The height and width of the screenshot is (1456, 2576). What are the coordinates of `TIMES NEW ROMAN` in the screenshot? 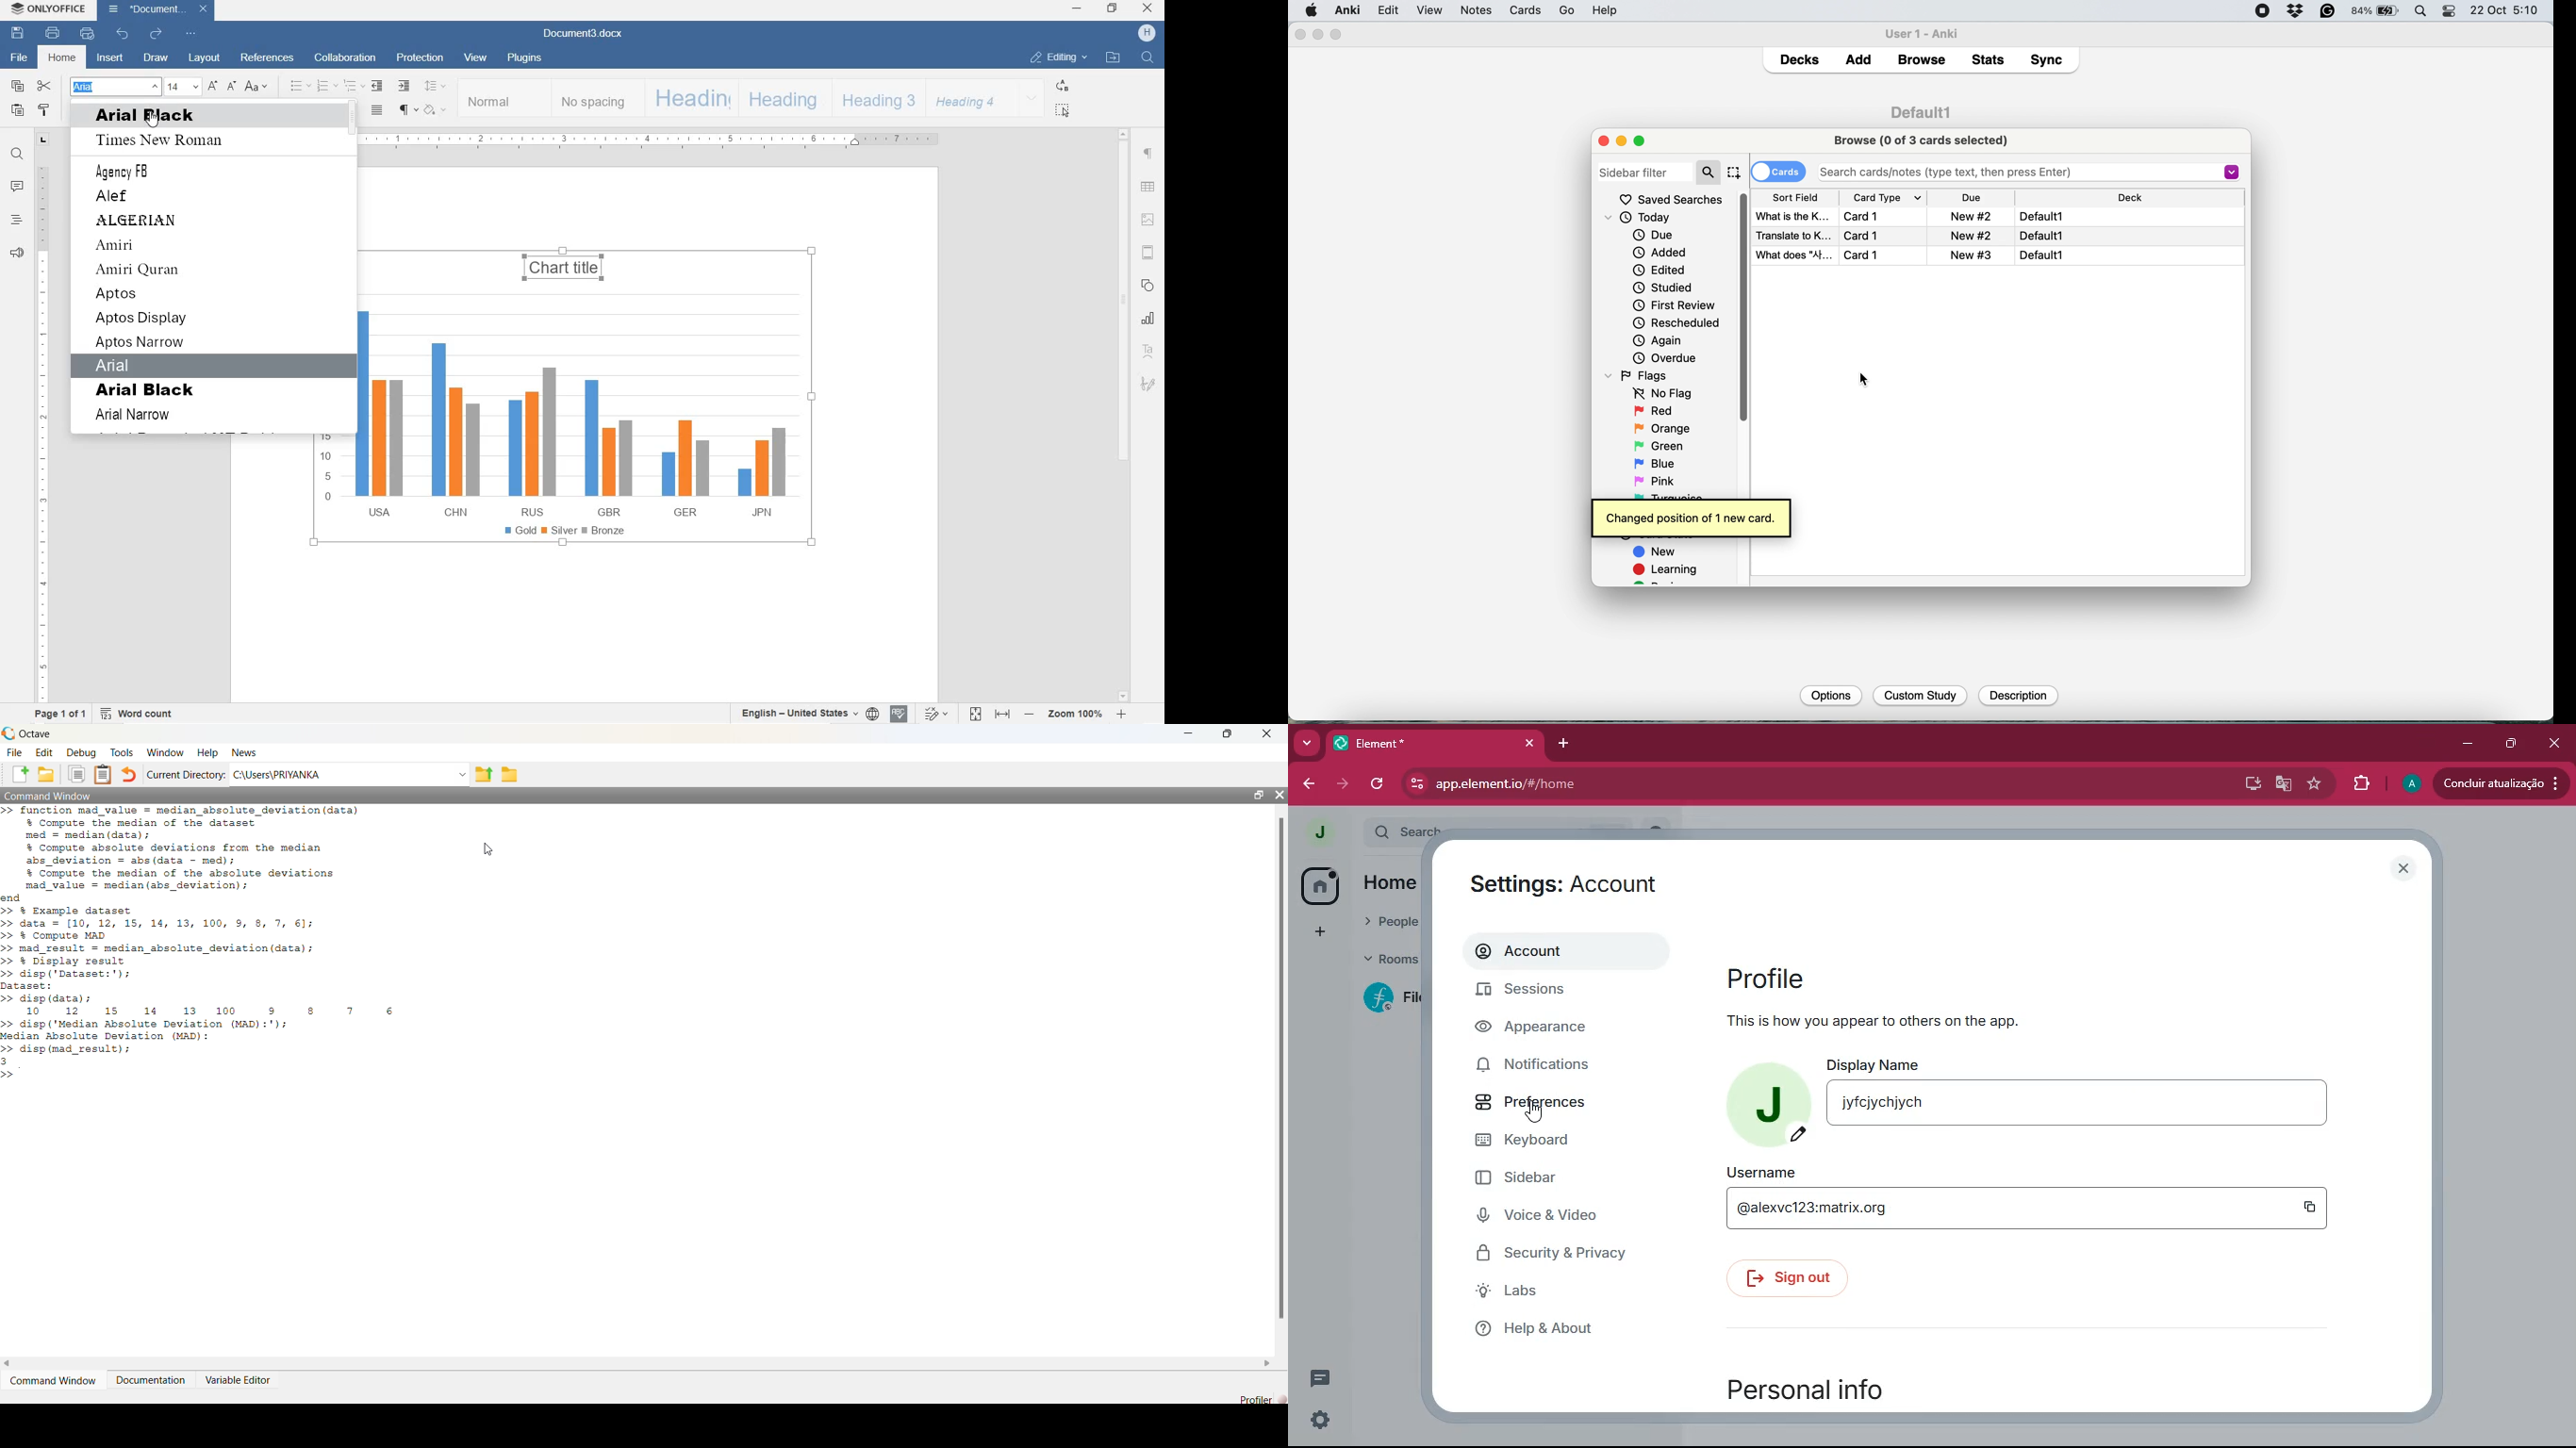 It's located at (167, 141).